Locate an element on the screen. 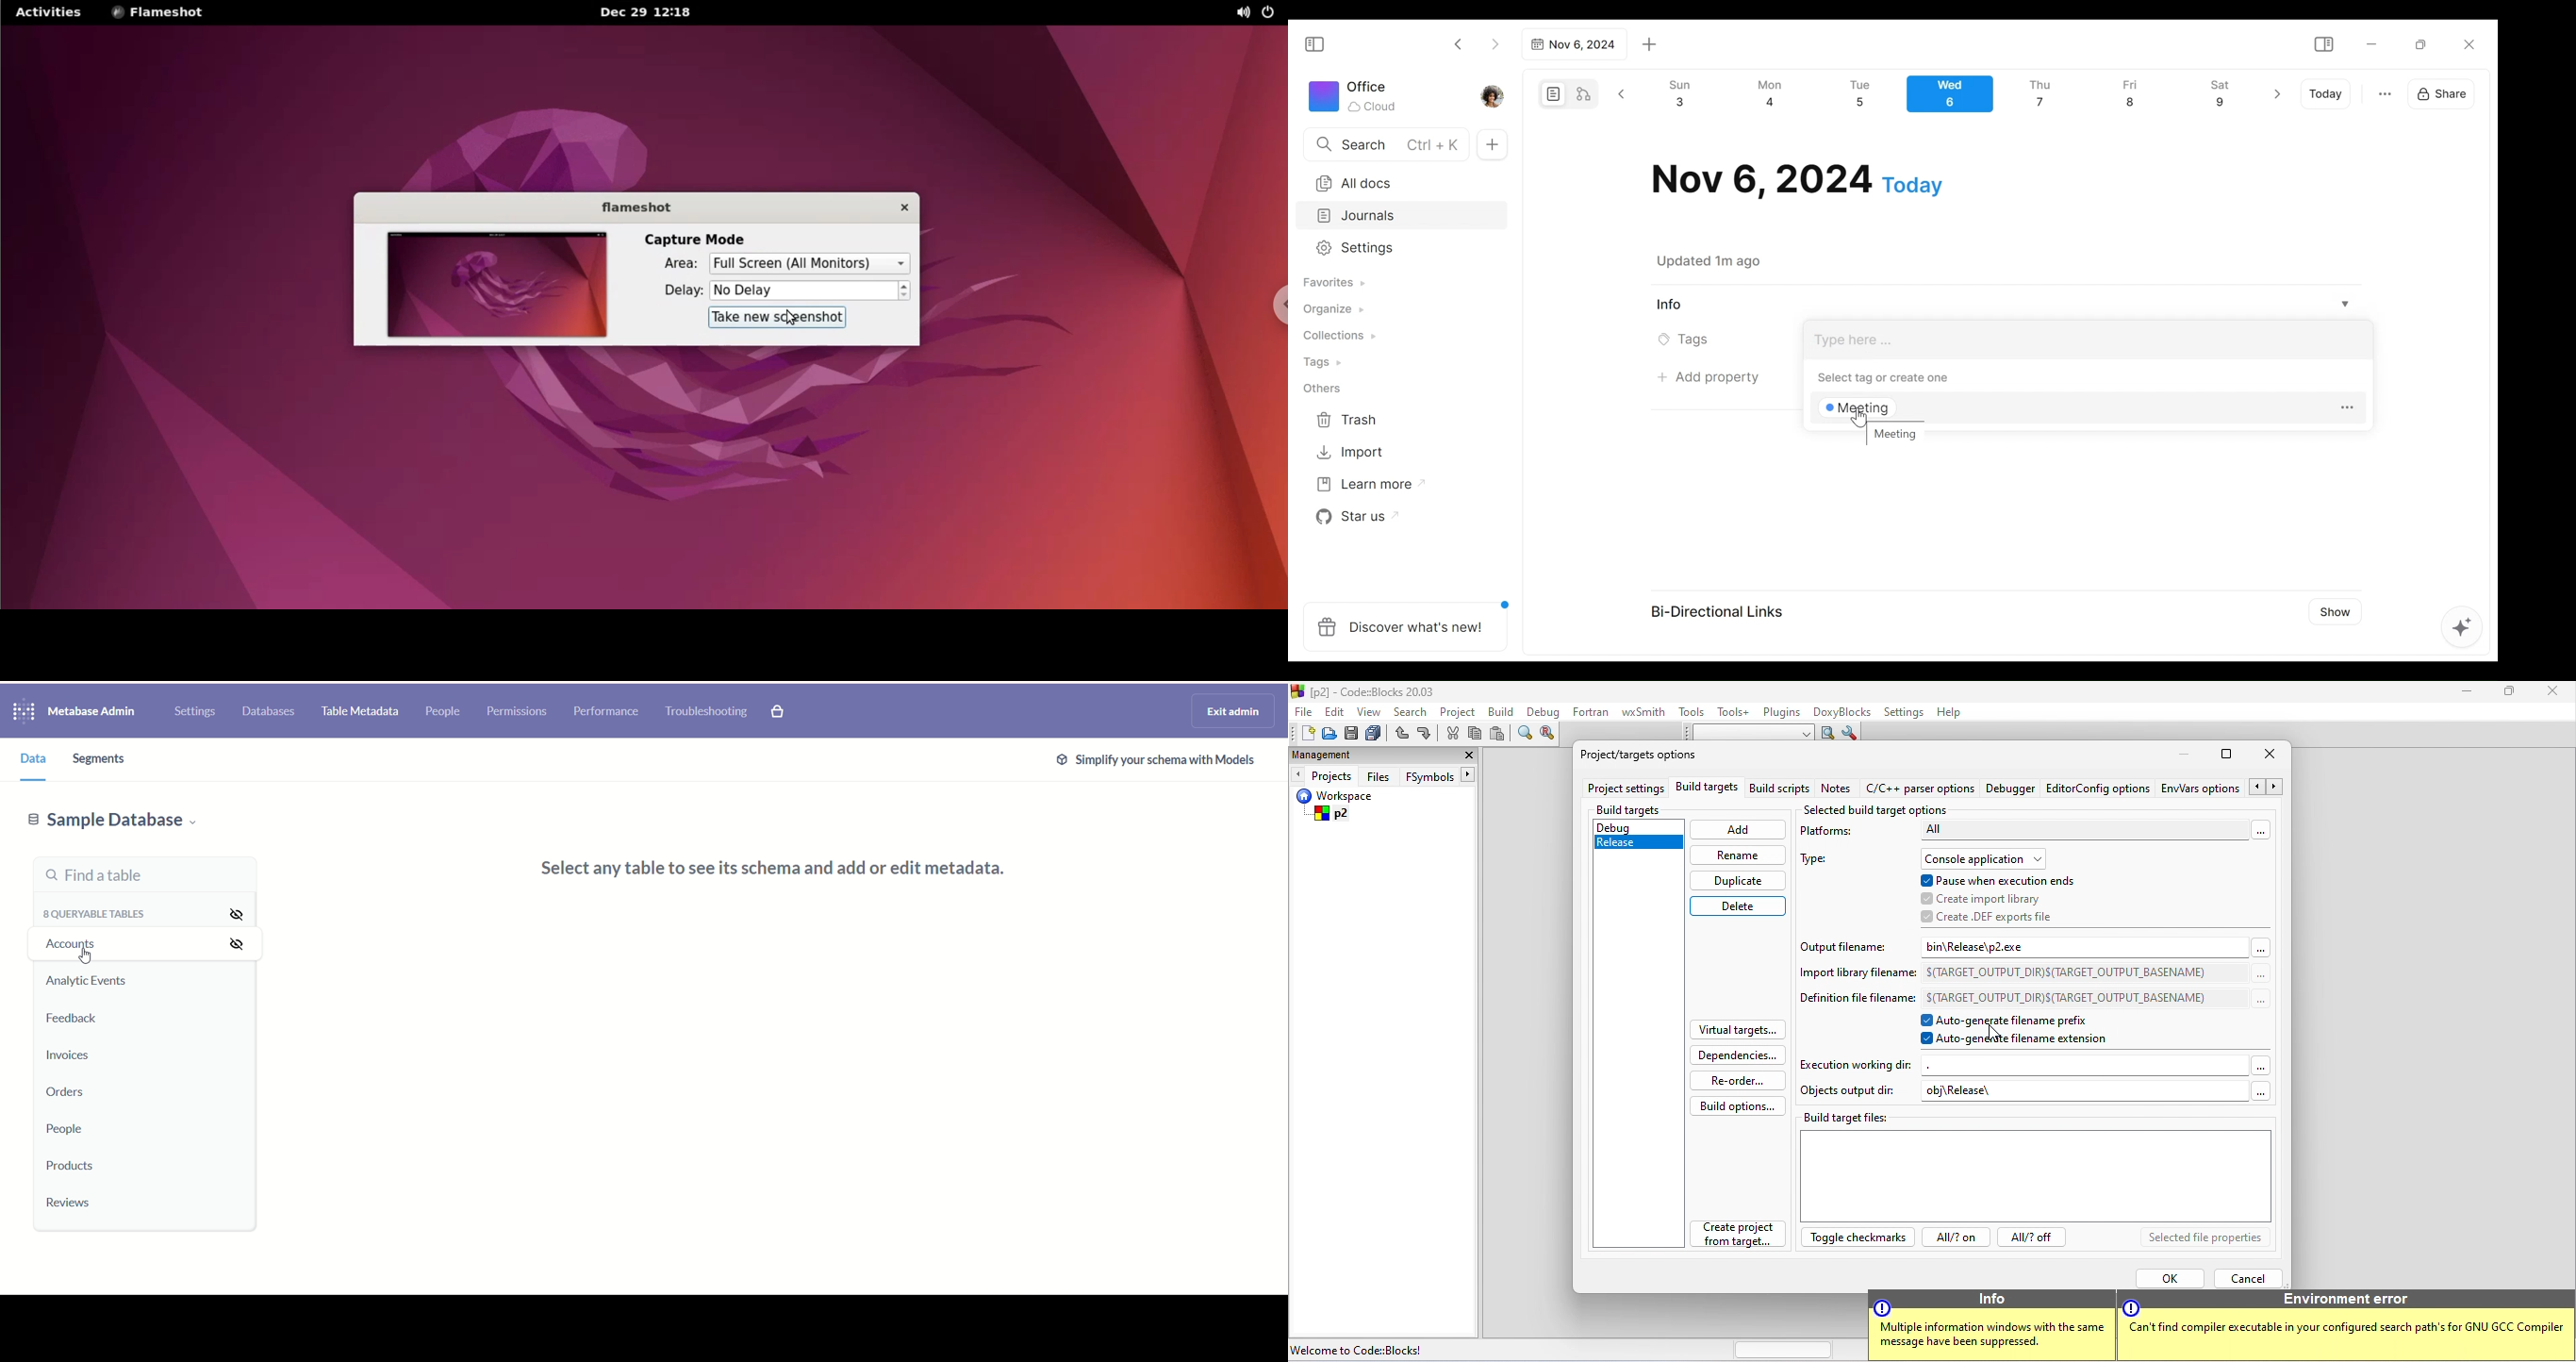  build scripts is located at coordinates (1778, 790).